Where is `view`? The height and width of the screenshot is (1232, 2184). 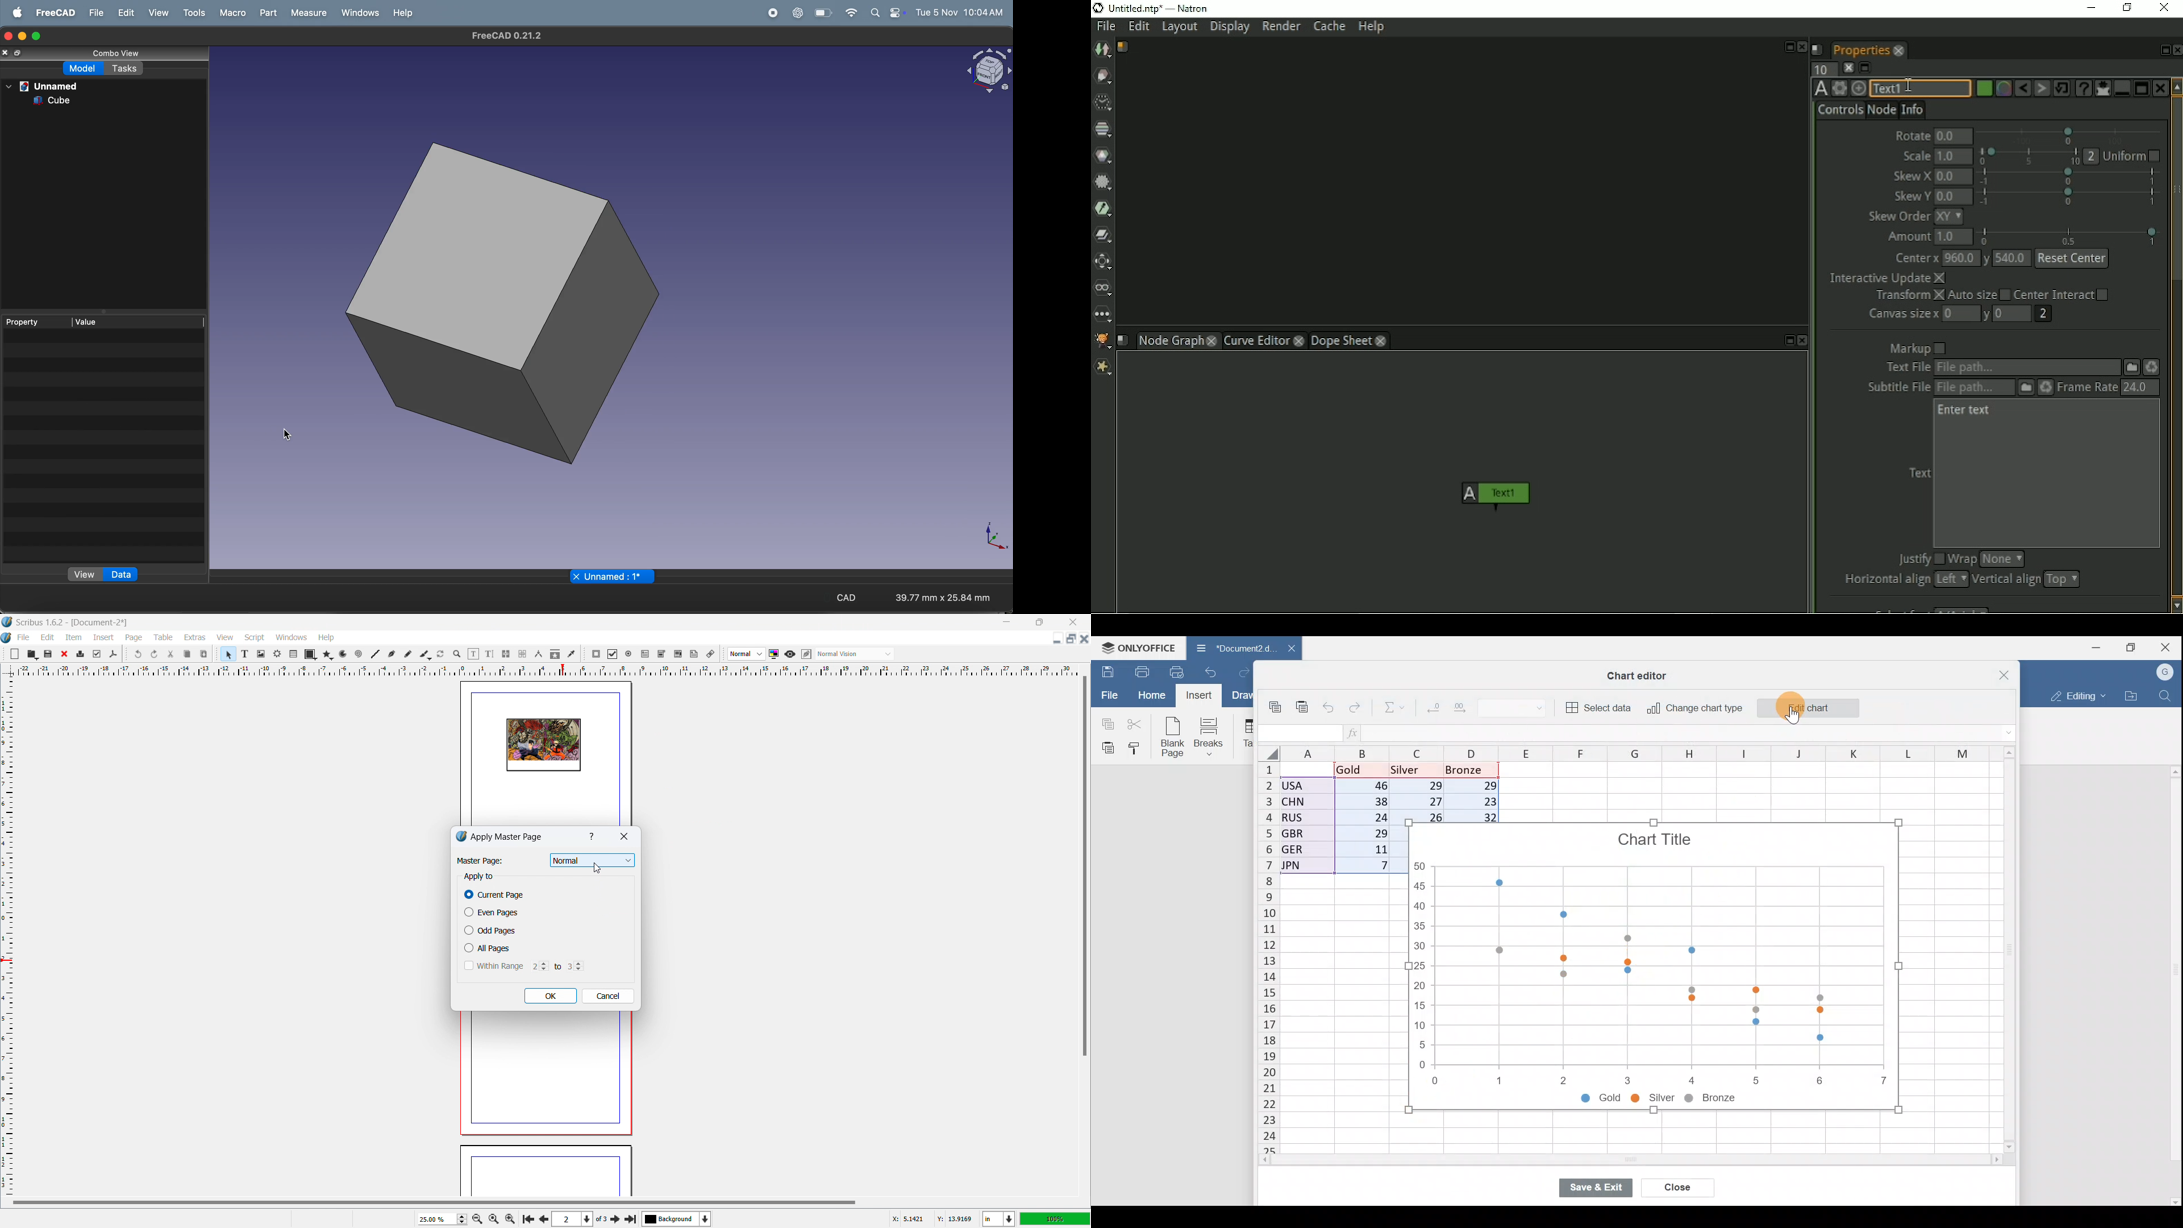 view is located at coordinates (157, 11).